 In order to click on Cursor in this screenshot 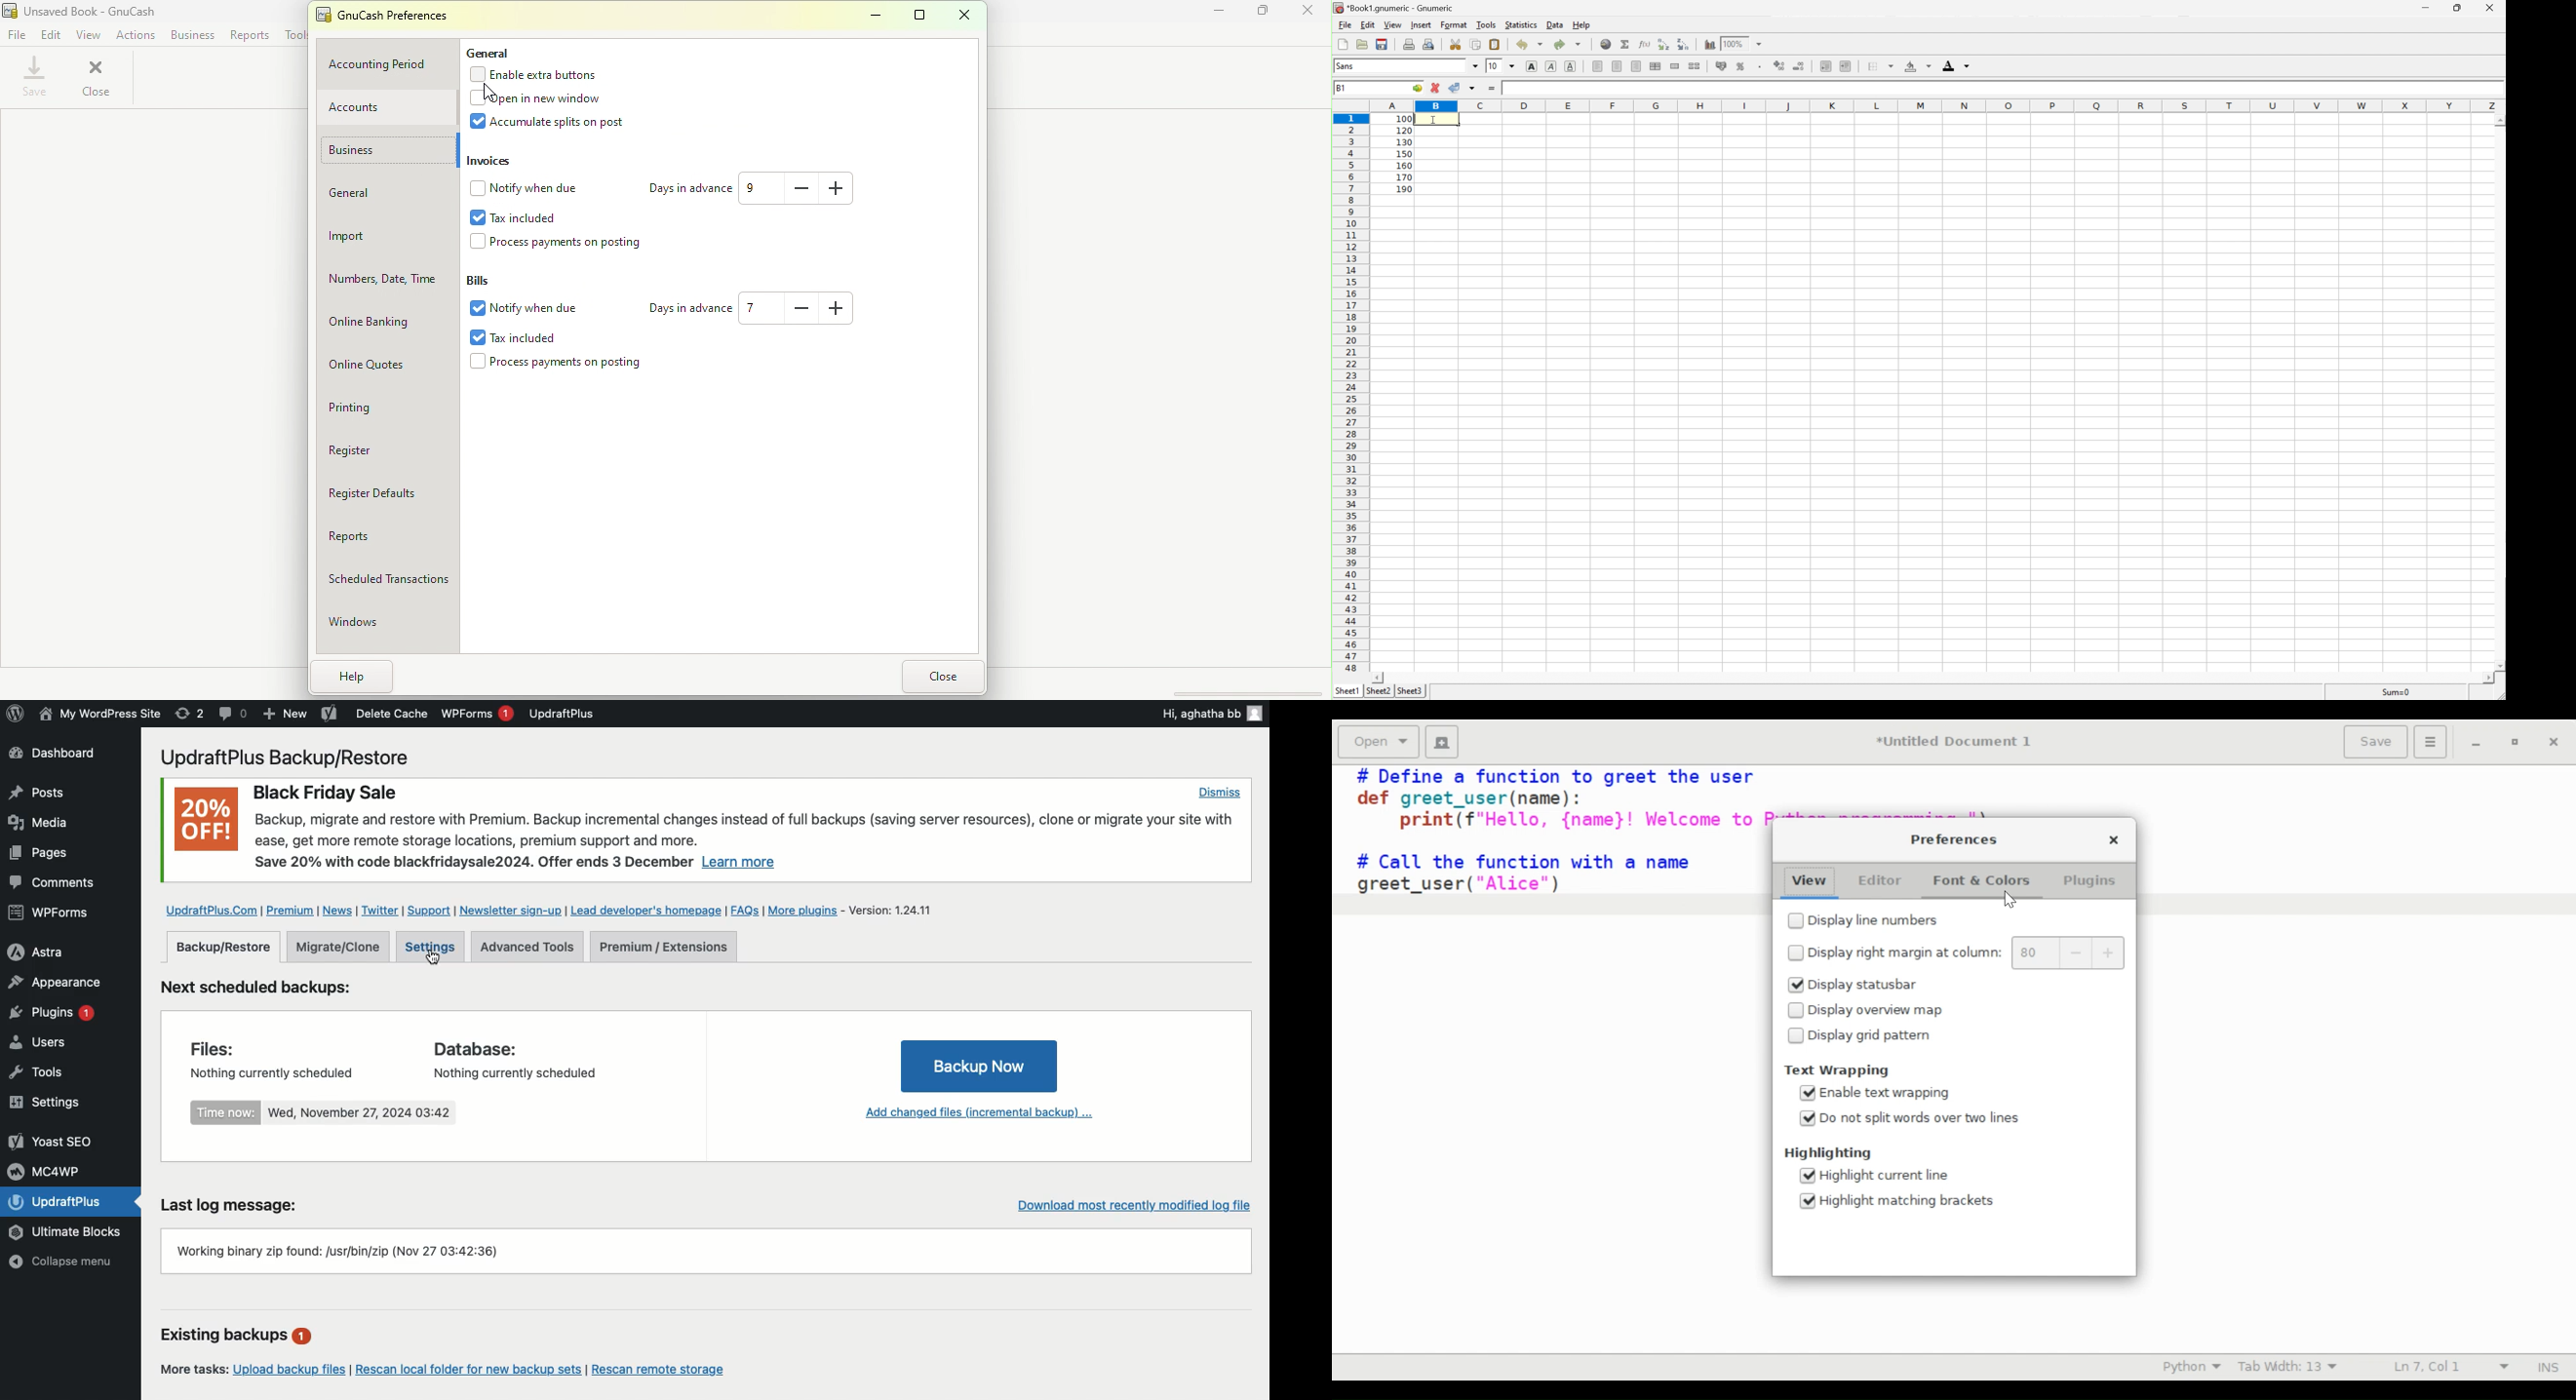, I will do `click(1435, 118)`.